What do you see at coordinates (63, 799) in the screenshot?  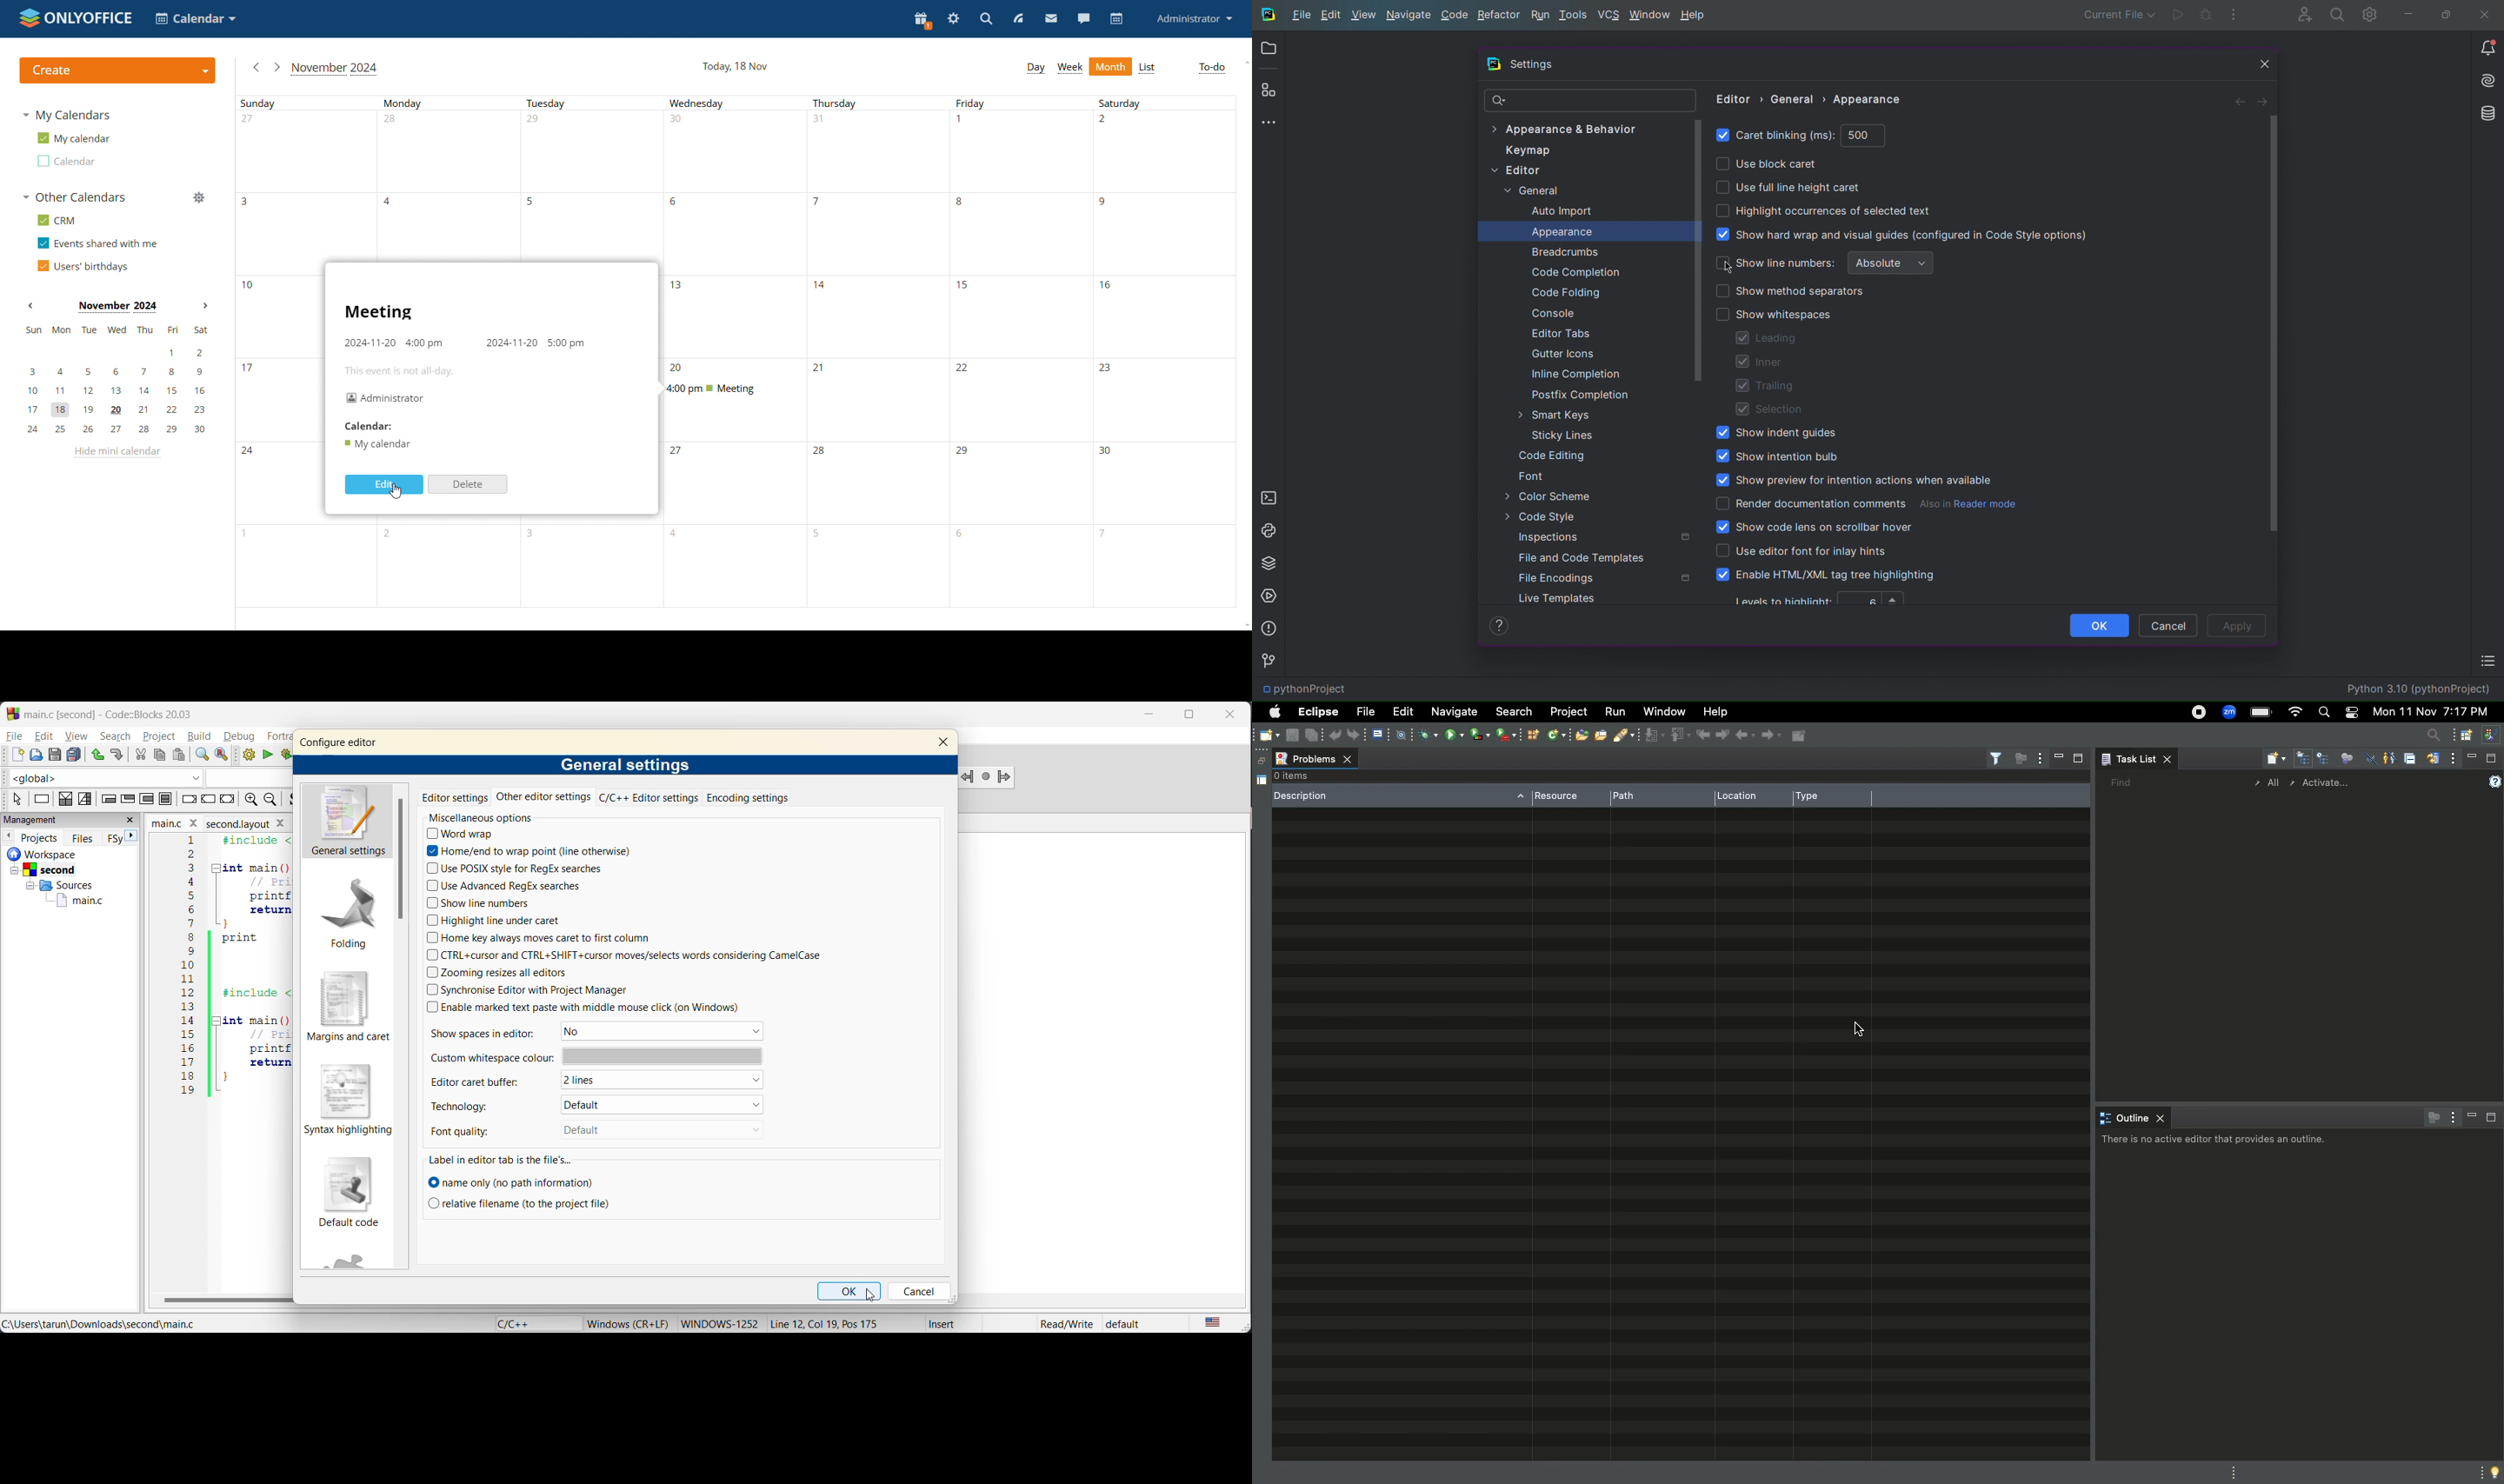 I see `decision` at bounding box center [63, 799].